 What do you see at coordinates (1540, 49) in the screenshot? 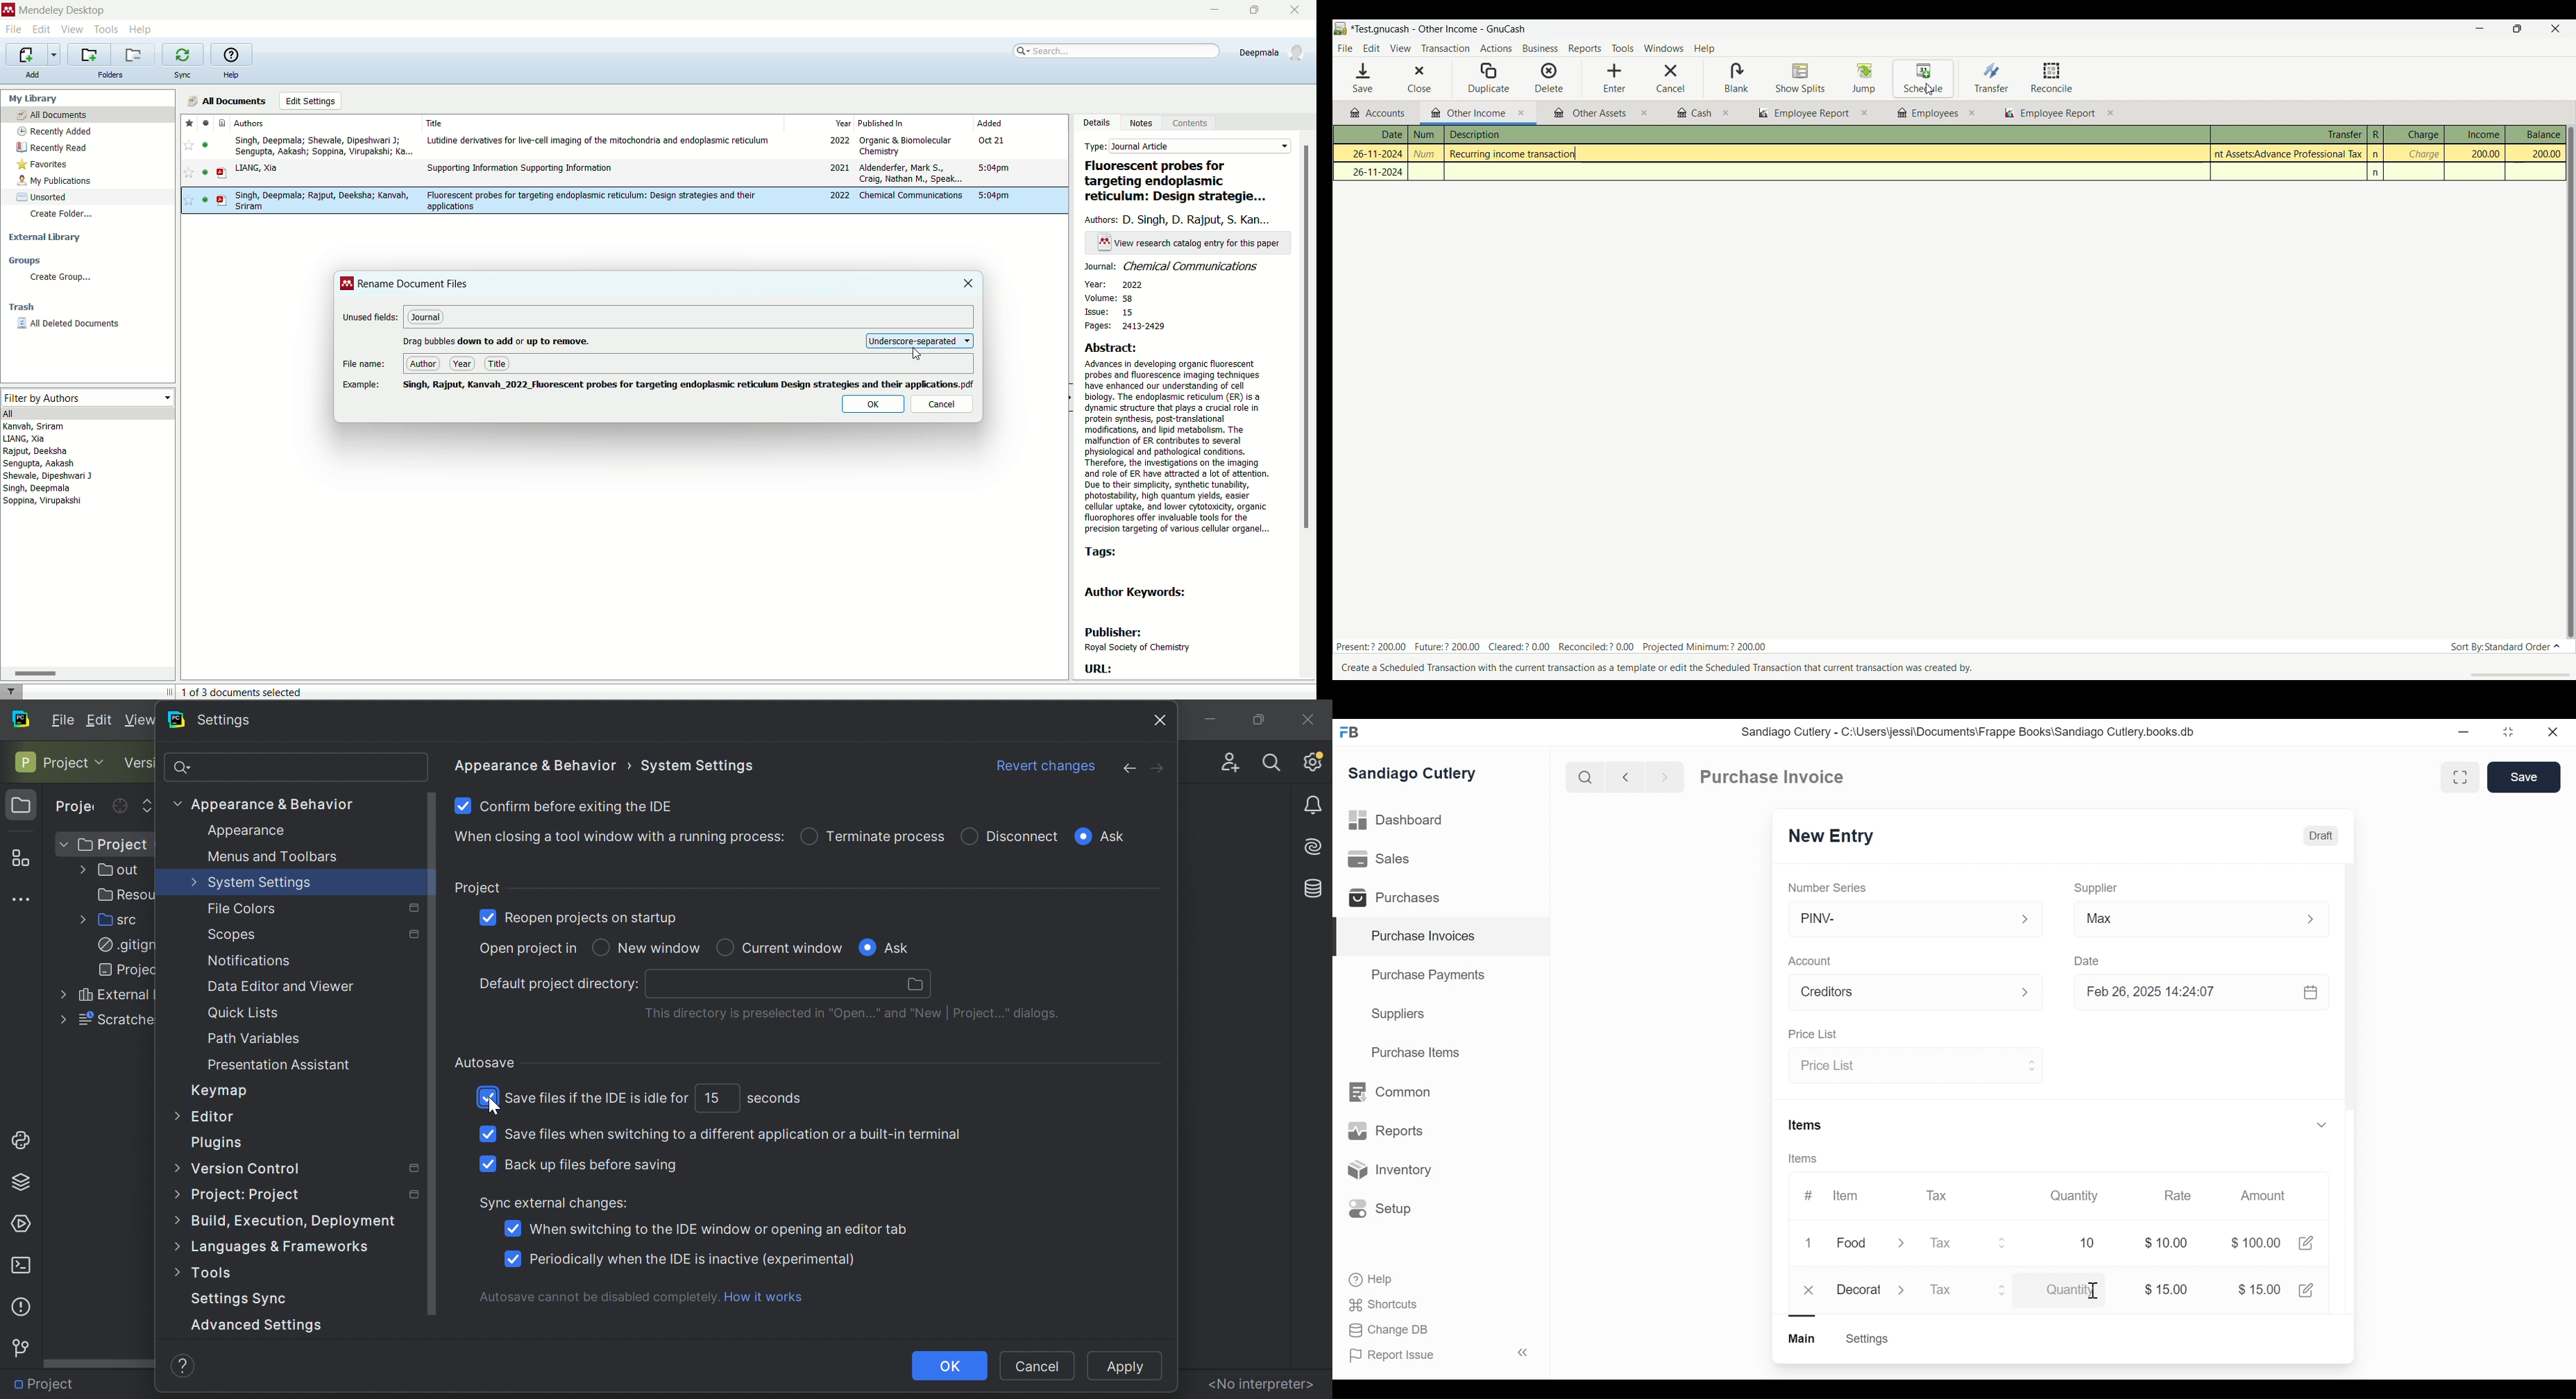
I see `Business menu` at bounding box center [1540, 49].